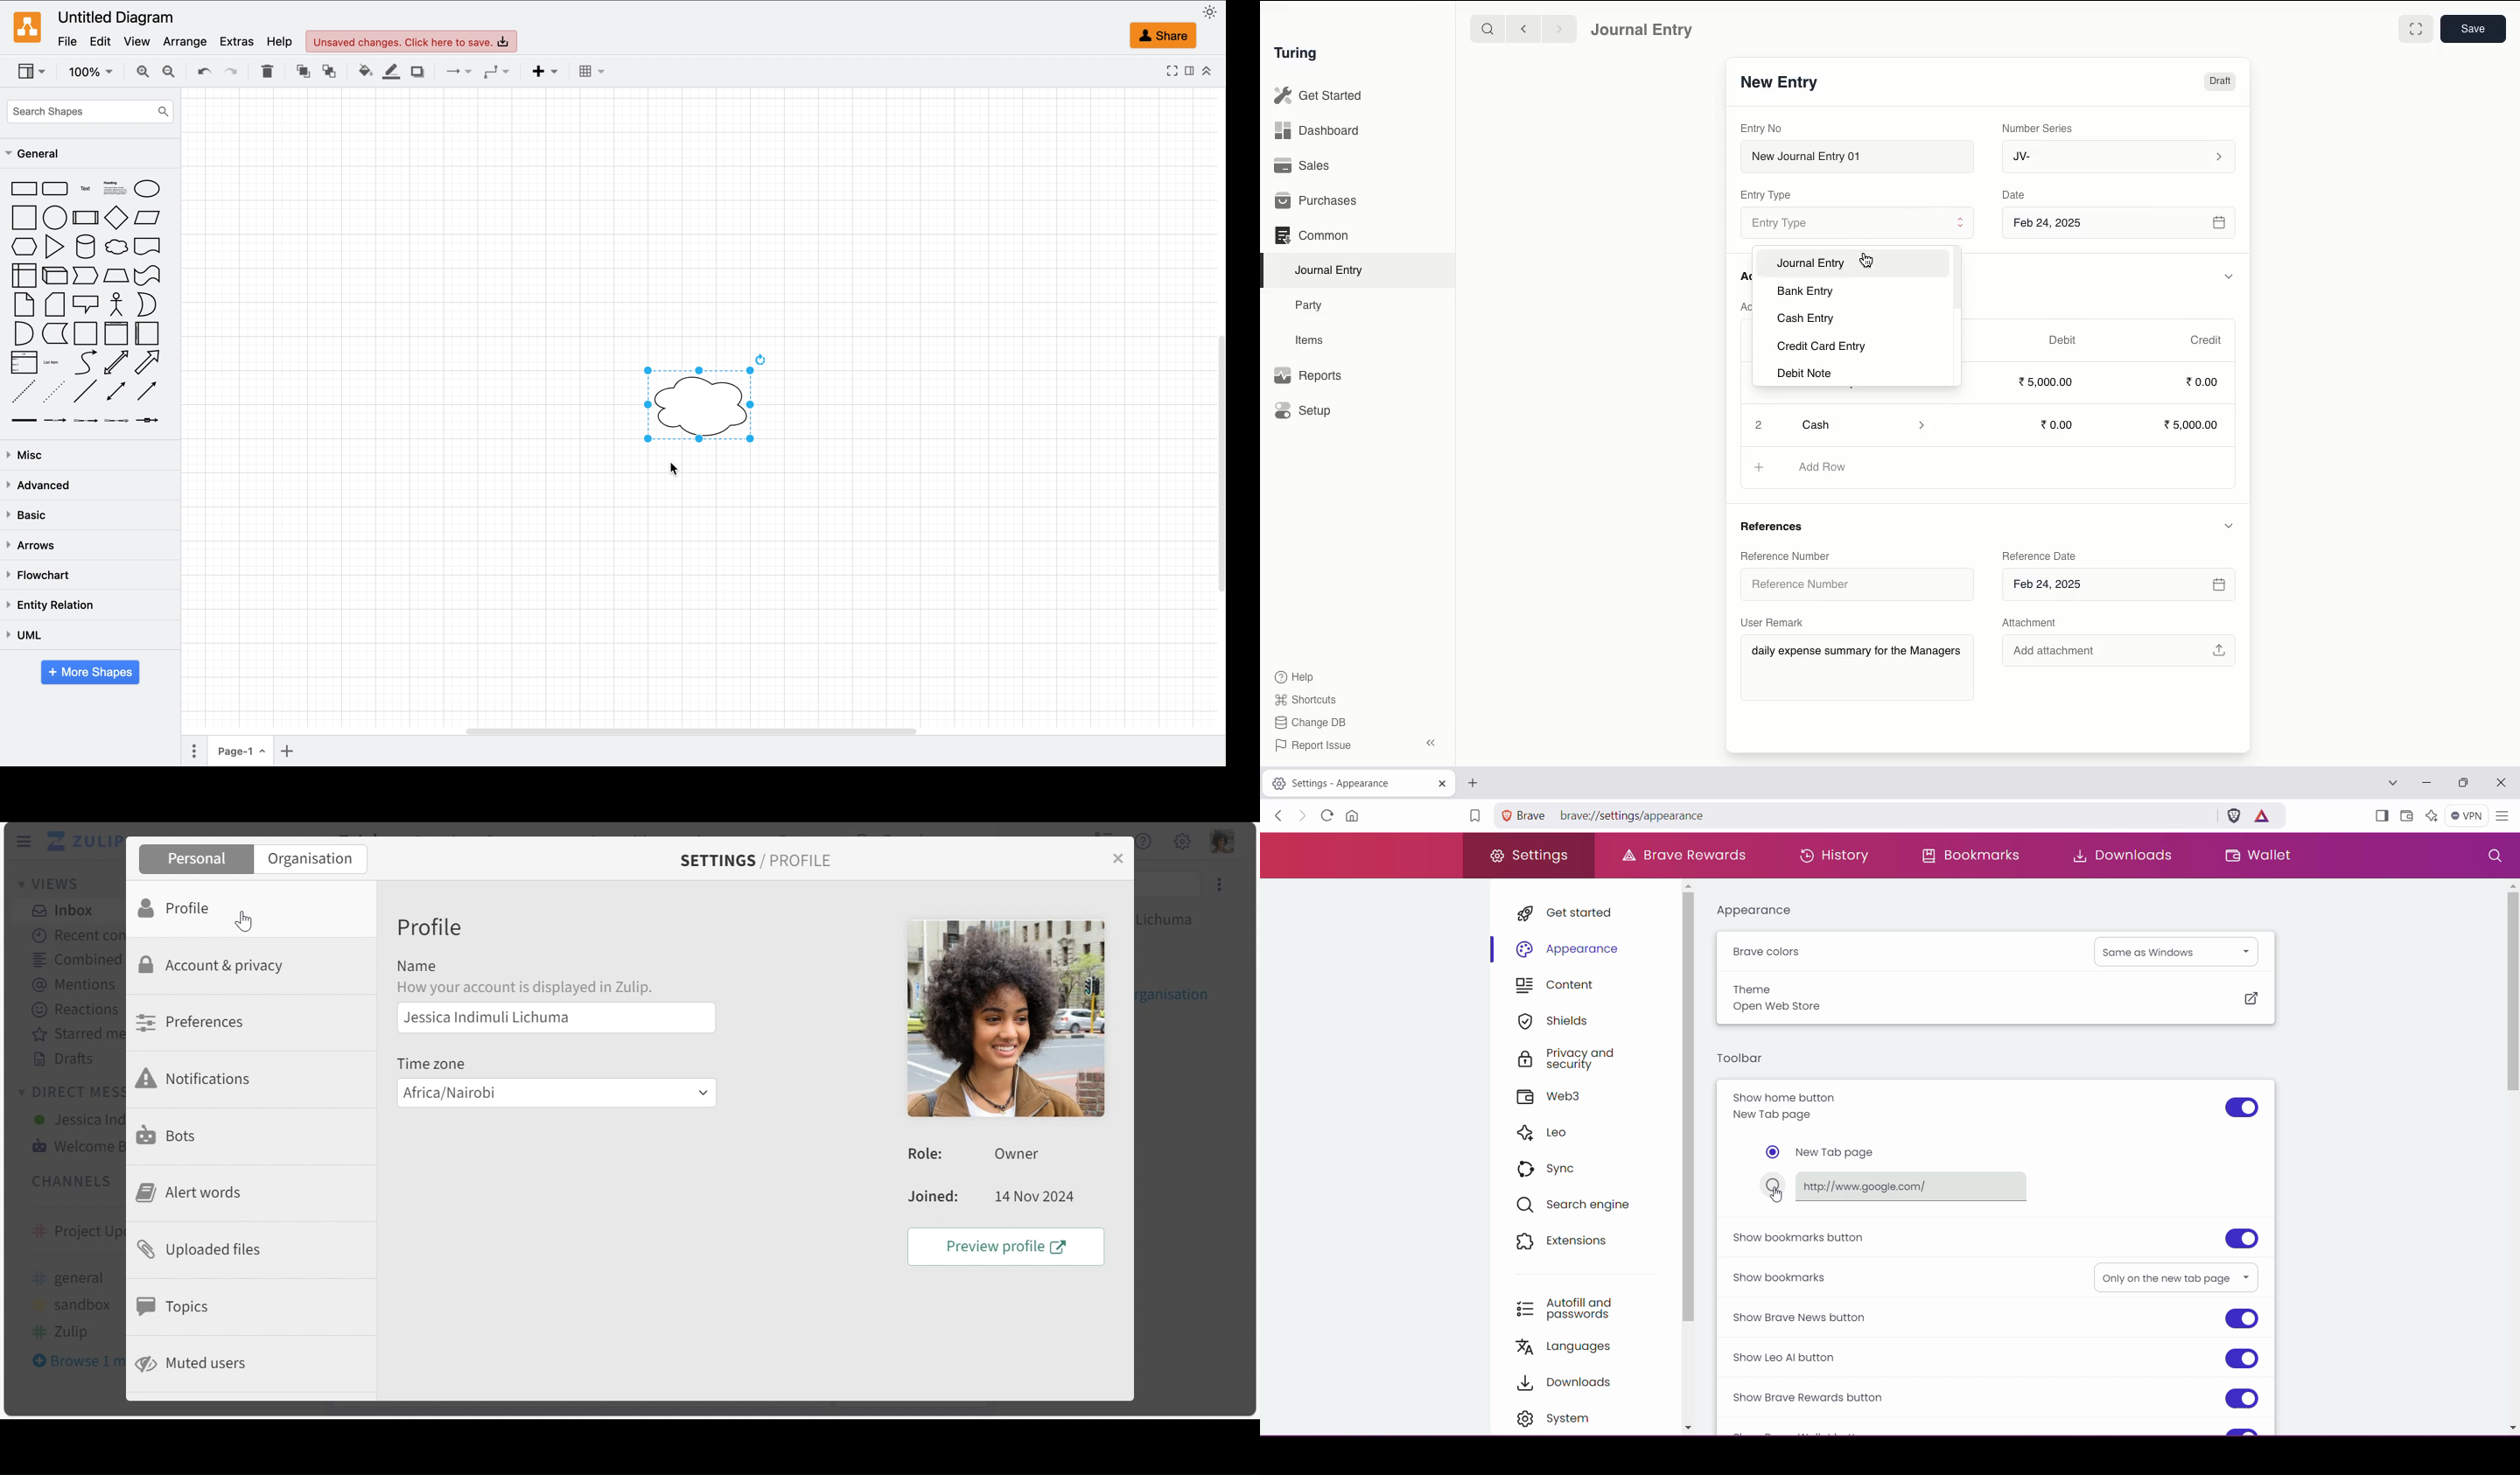 The image size is (2520, 1484). What do you see at coordinates (186, 1191) in the screenshot?
I see `Alert Words` at bounding box center [186, 1191].